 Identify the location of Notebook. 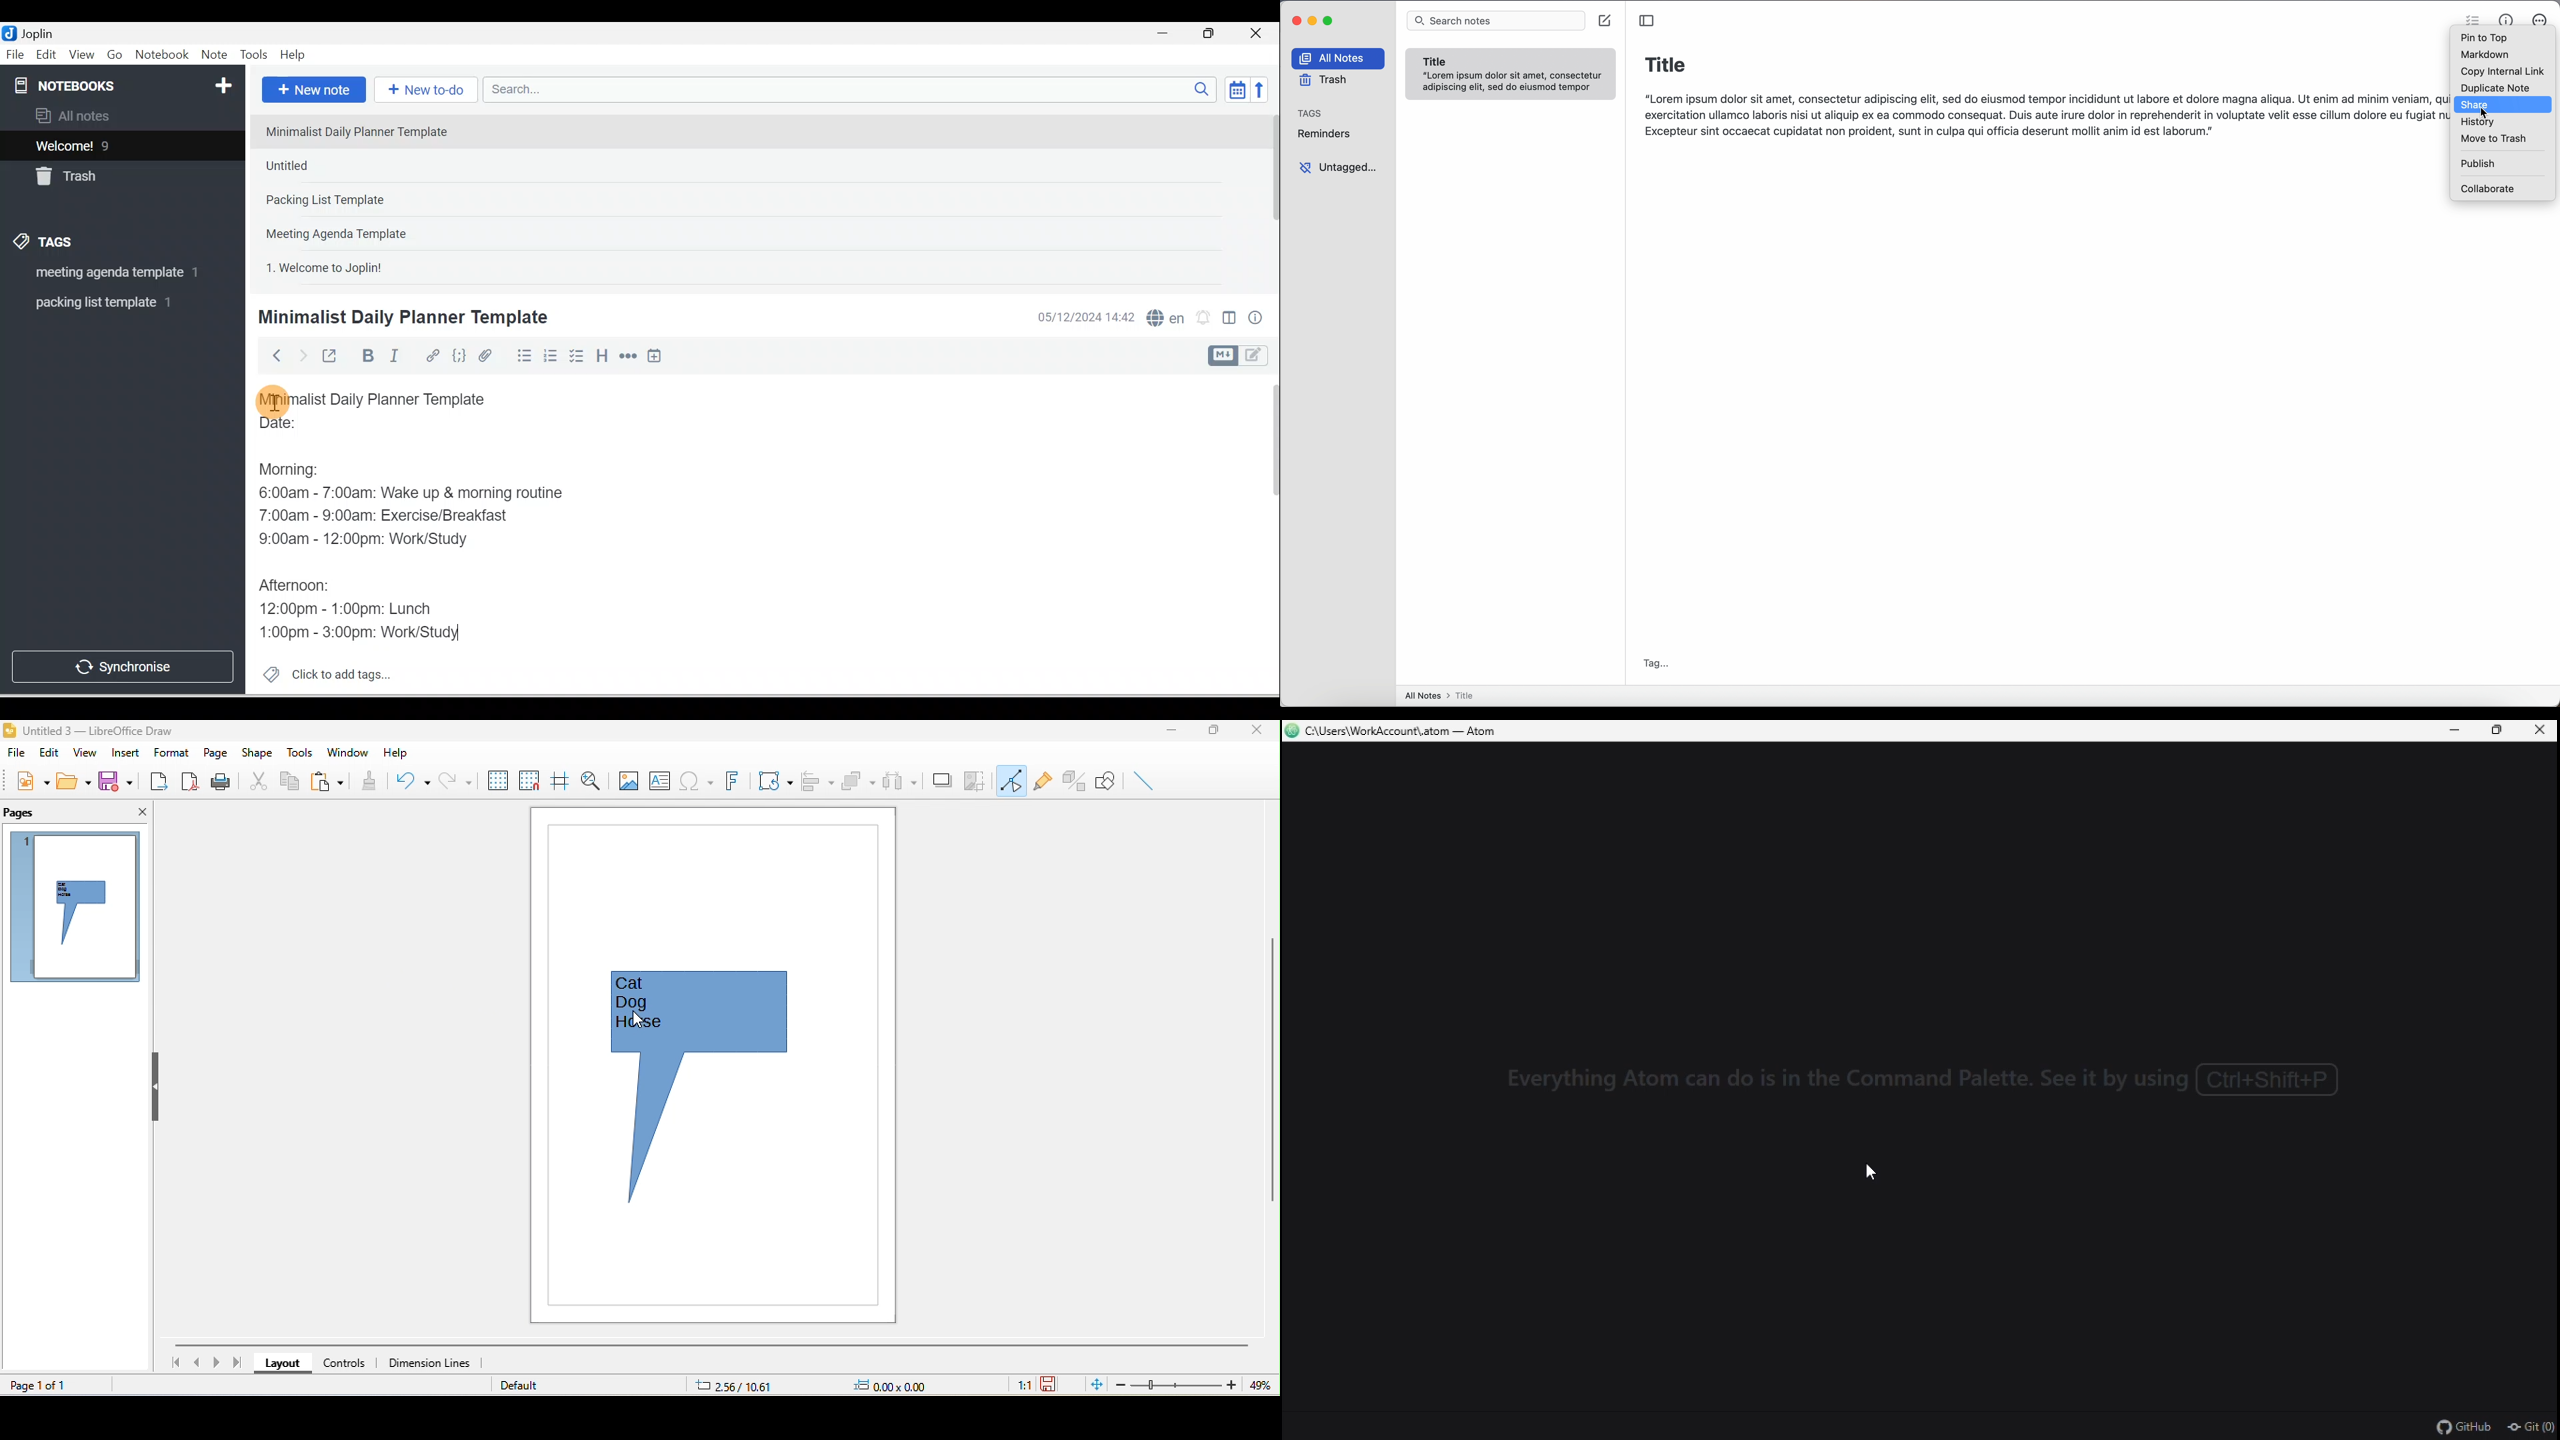
(161, 55).